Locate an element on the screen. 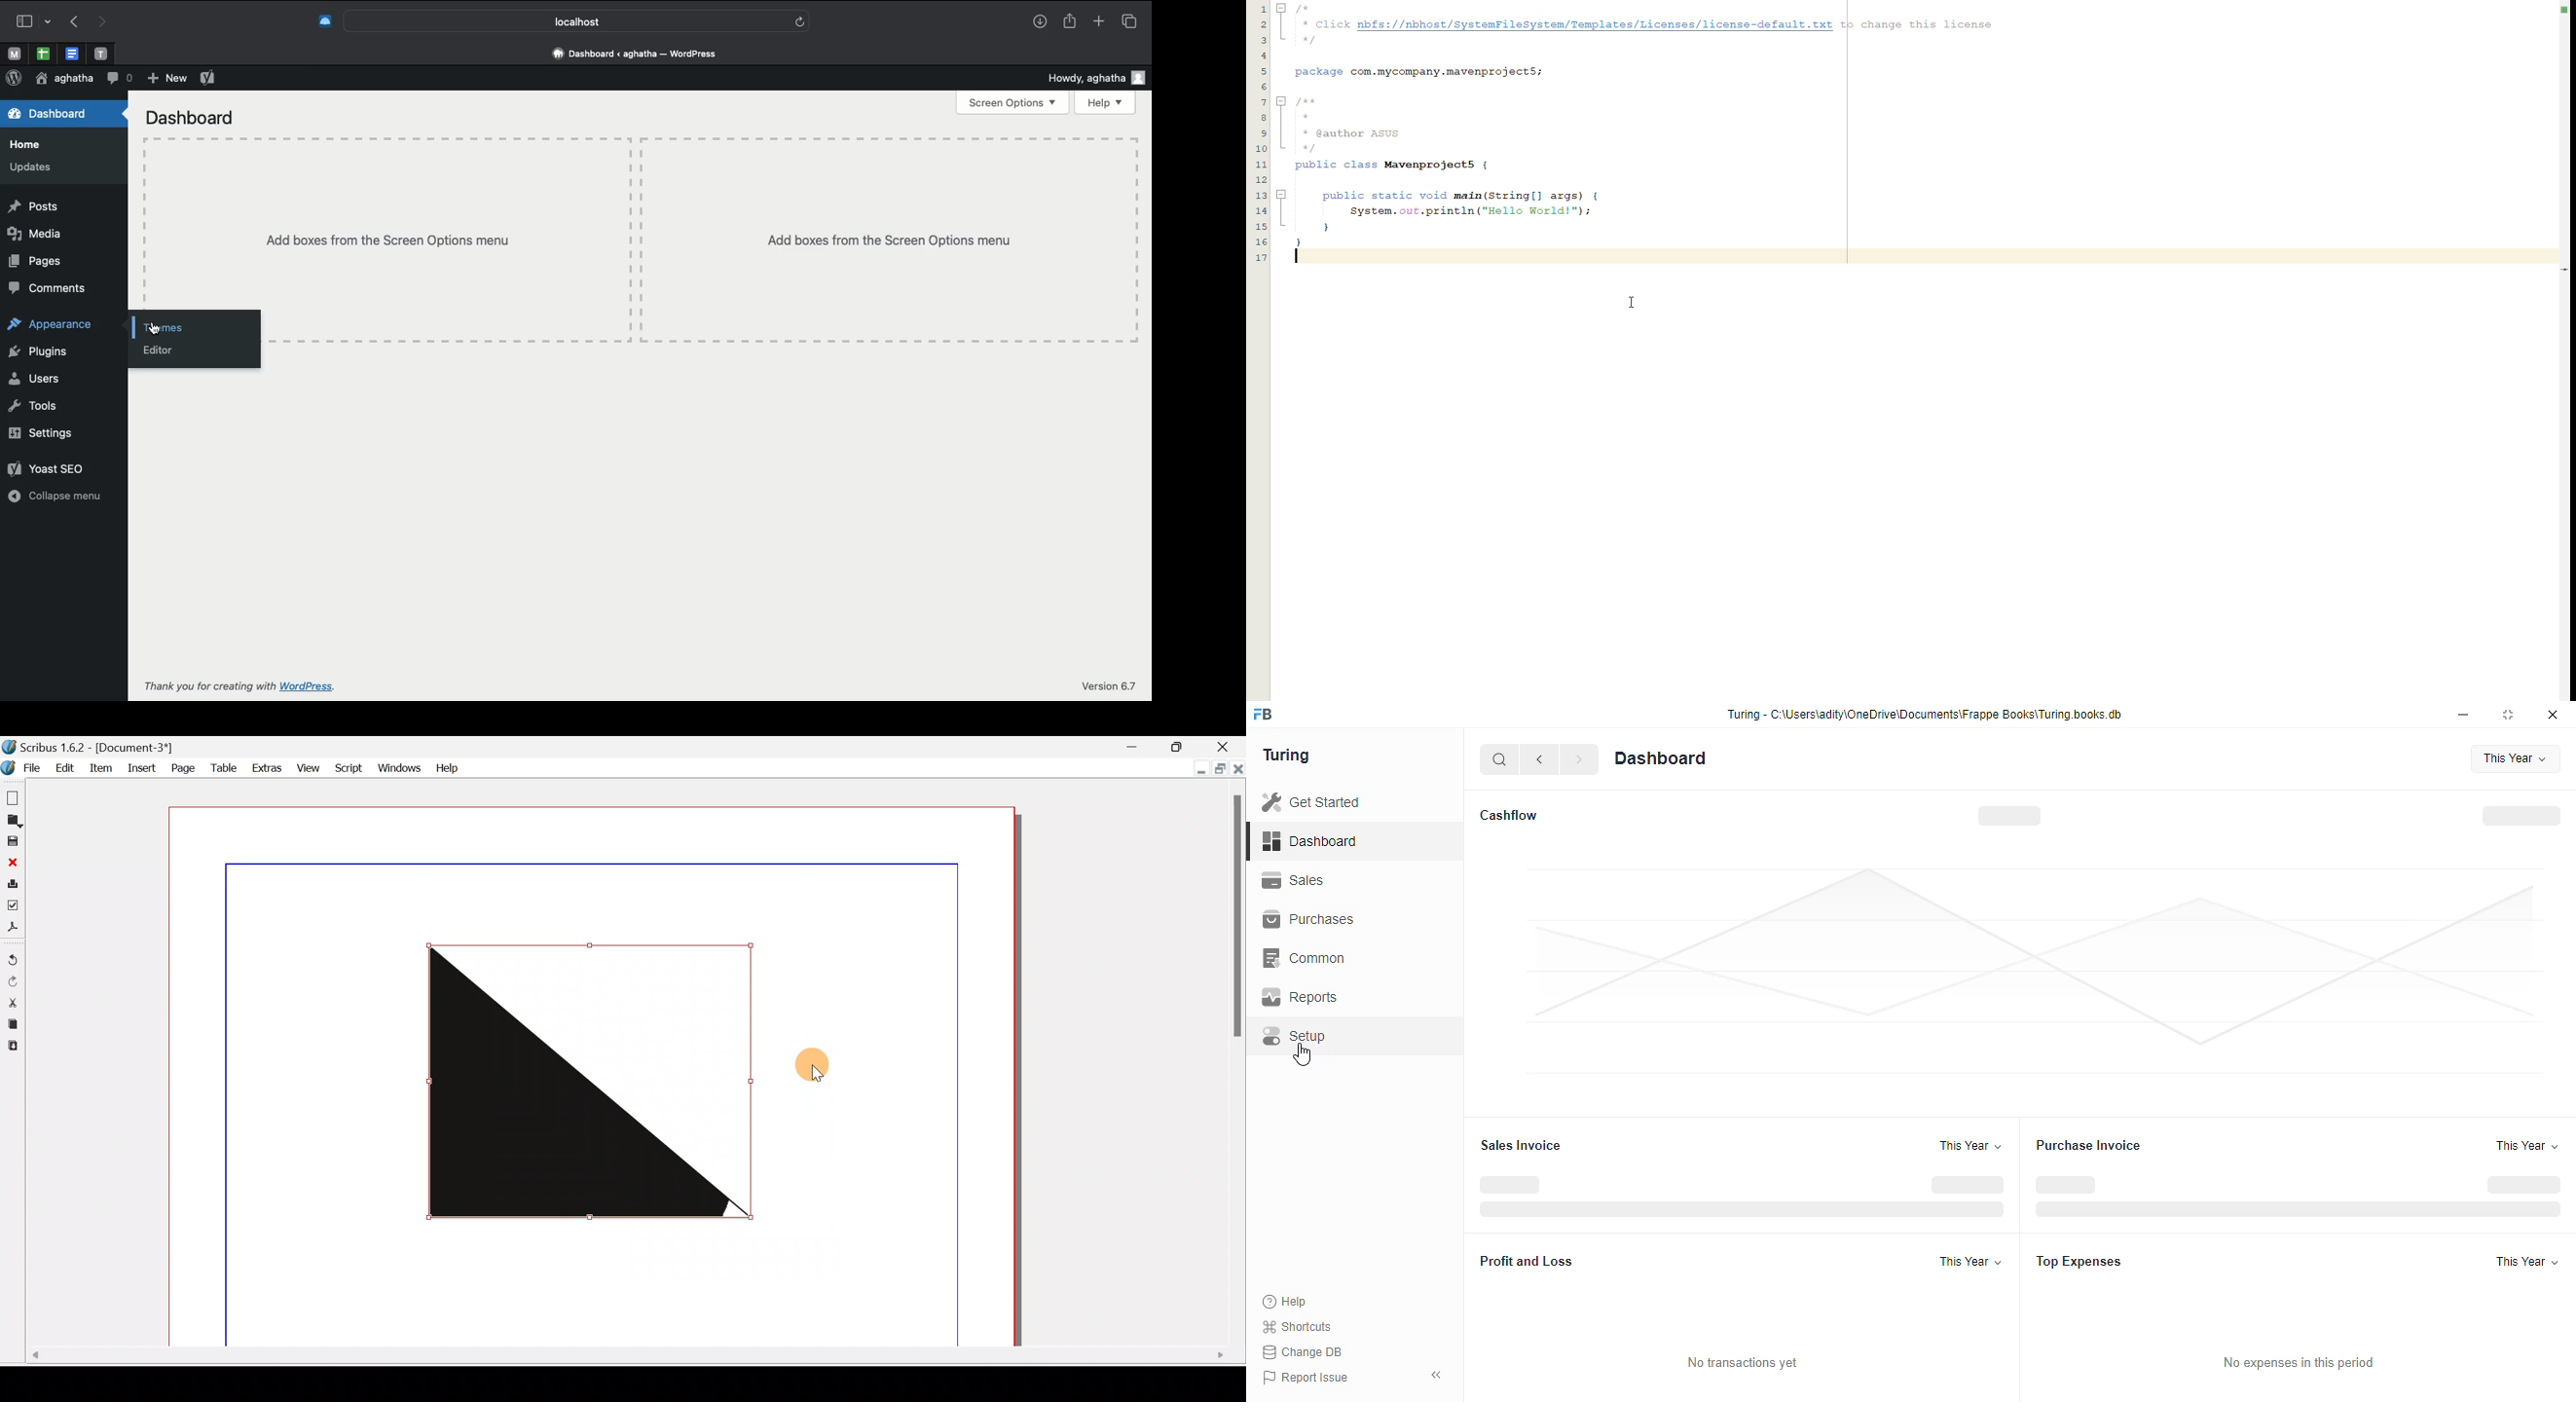 The image size is (2576, 1428). This Year is located at coordinates (2516, 757).